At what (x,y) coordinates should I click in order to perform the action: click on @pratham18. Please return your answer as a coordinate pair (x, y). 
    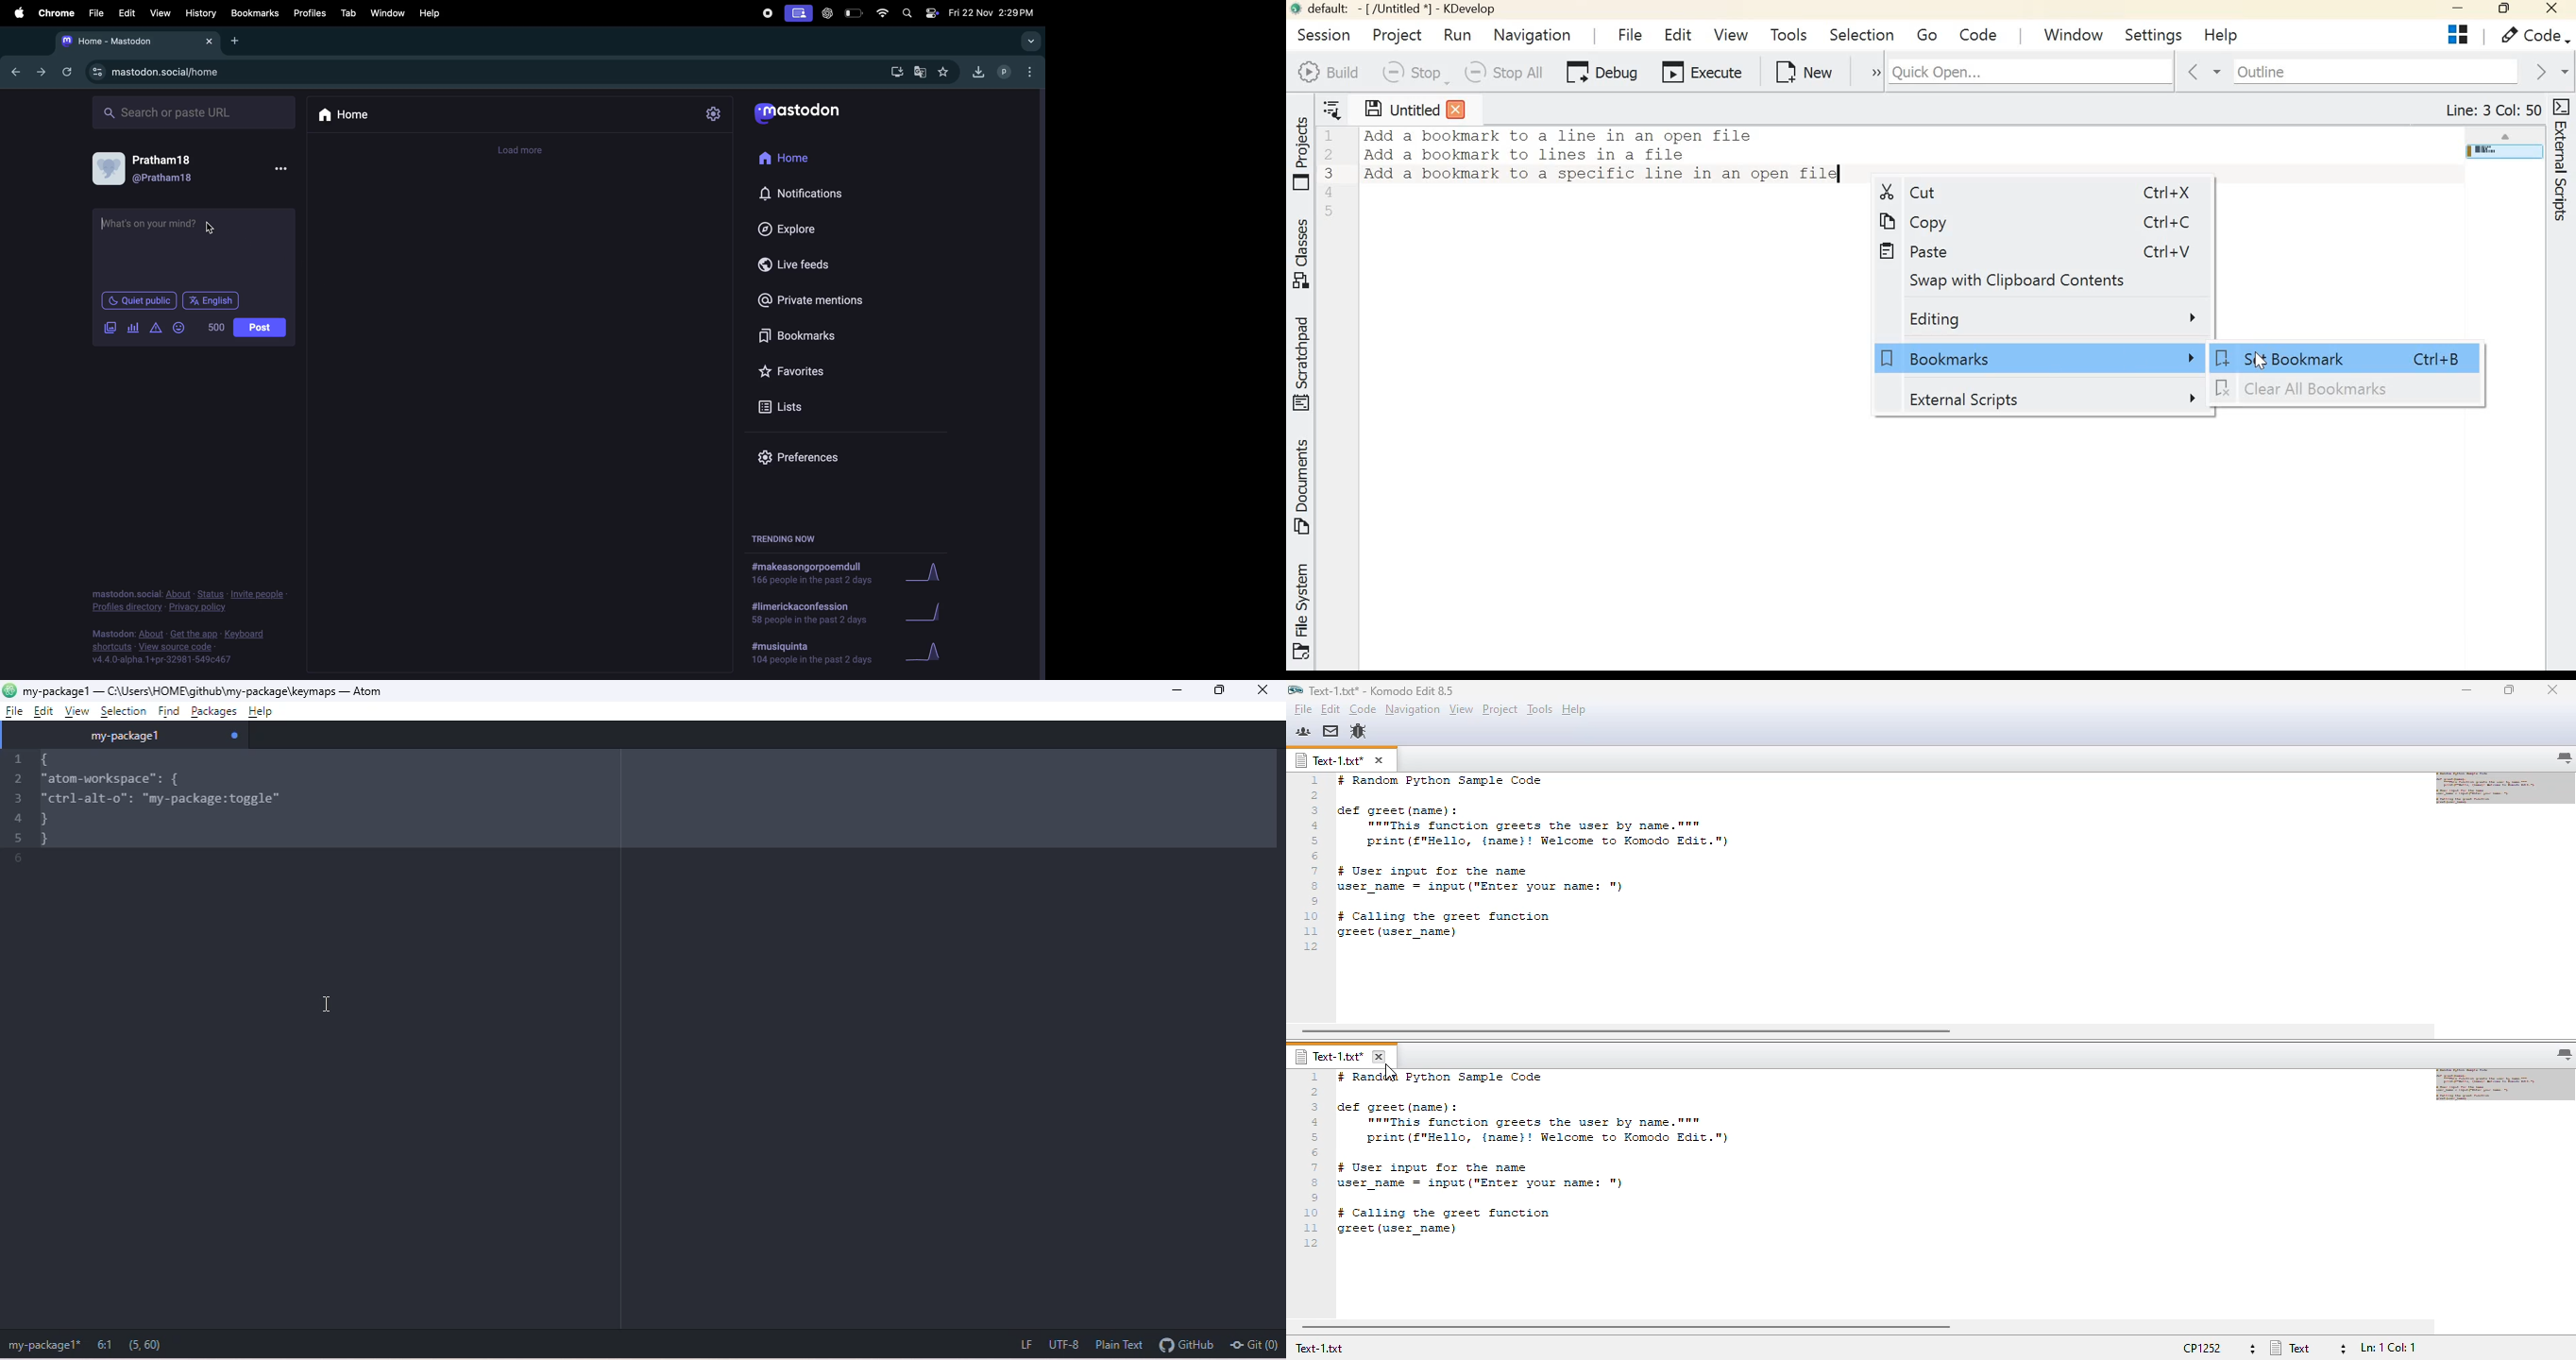
    Looking at the image, I should click on (166, 179).